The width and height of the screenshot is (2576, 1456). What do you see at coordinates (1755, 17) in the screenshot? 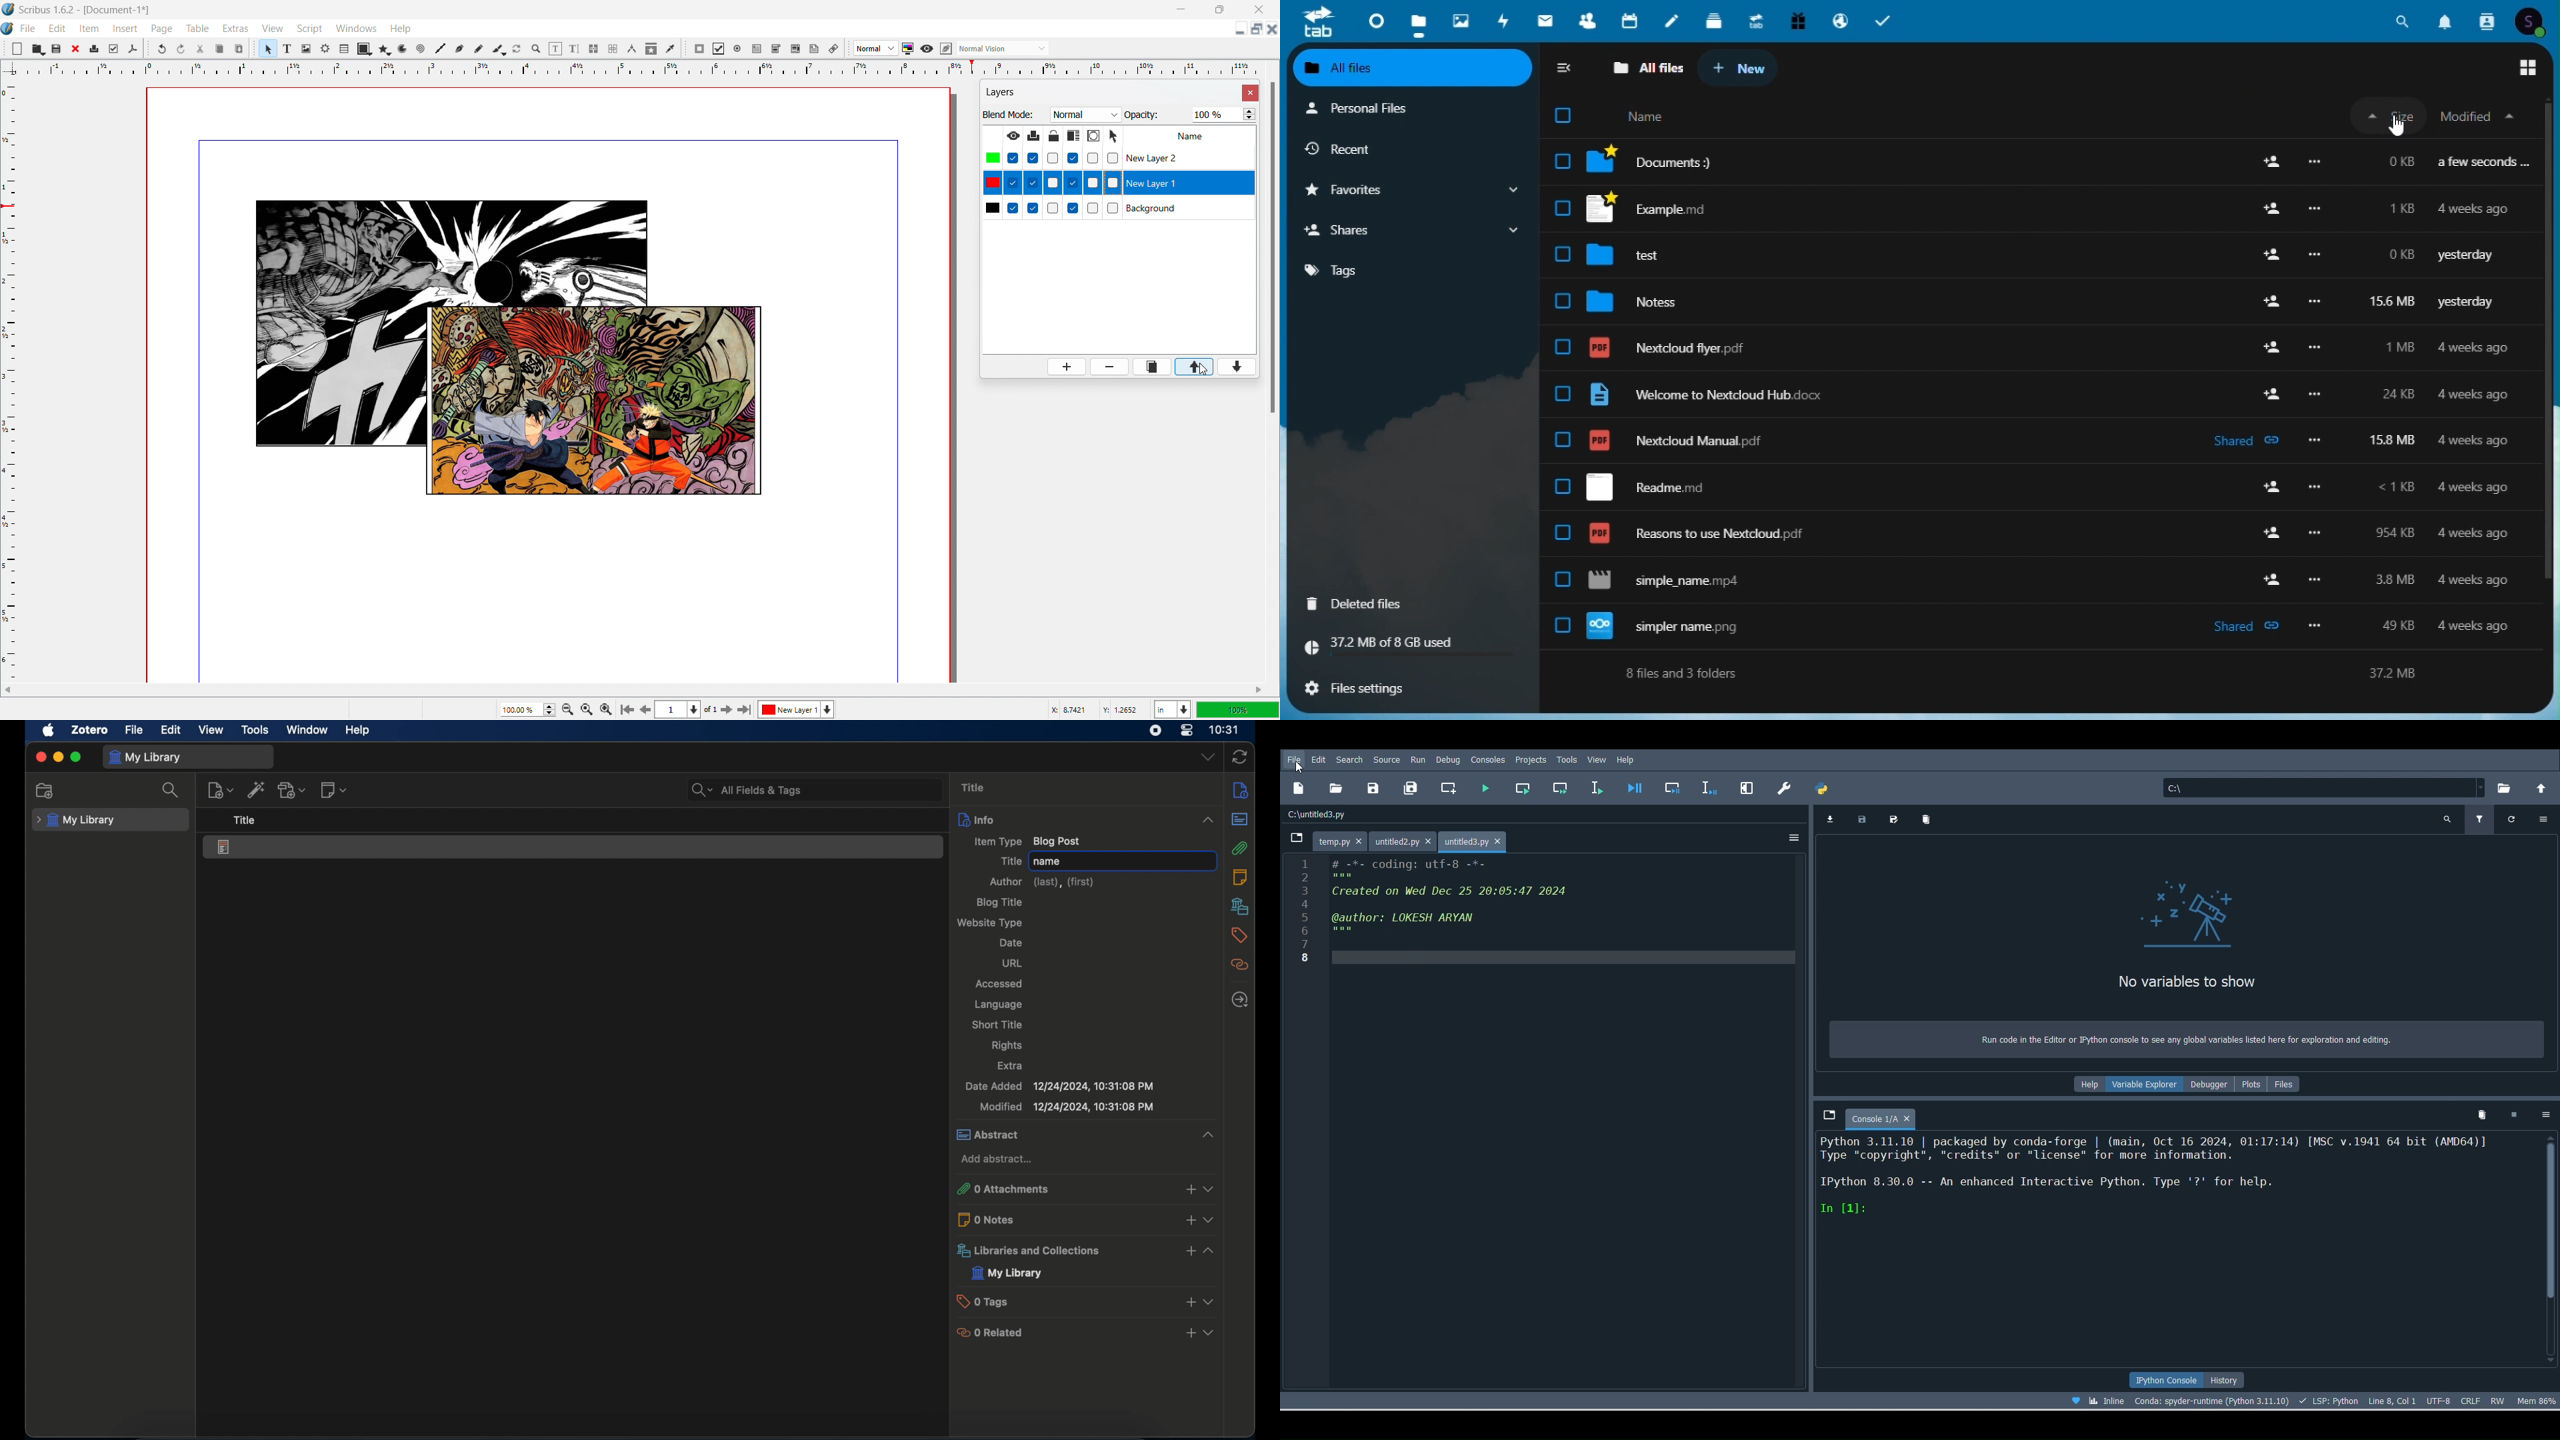
I see `Upgrade` at bounding box center [1755, 17].